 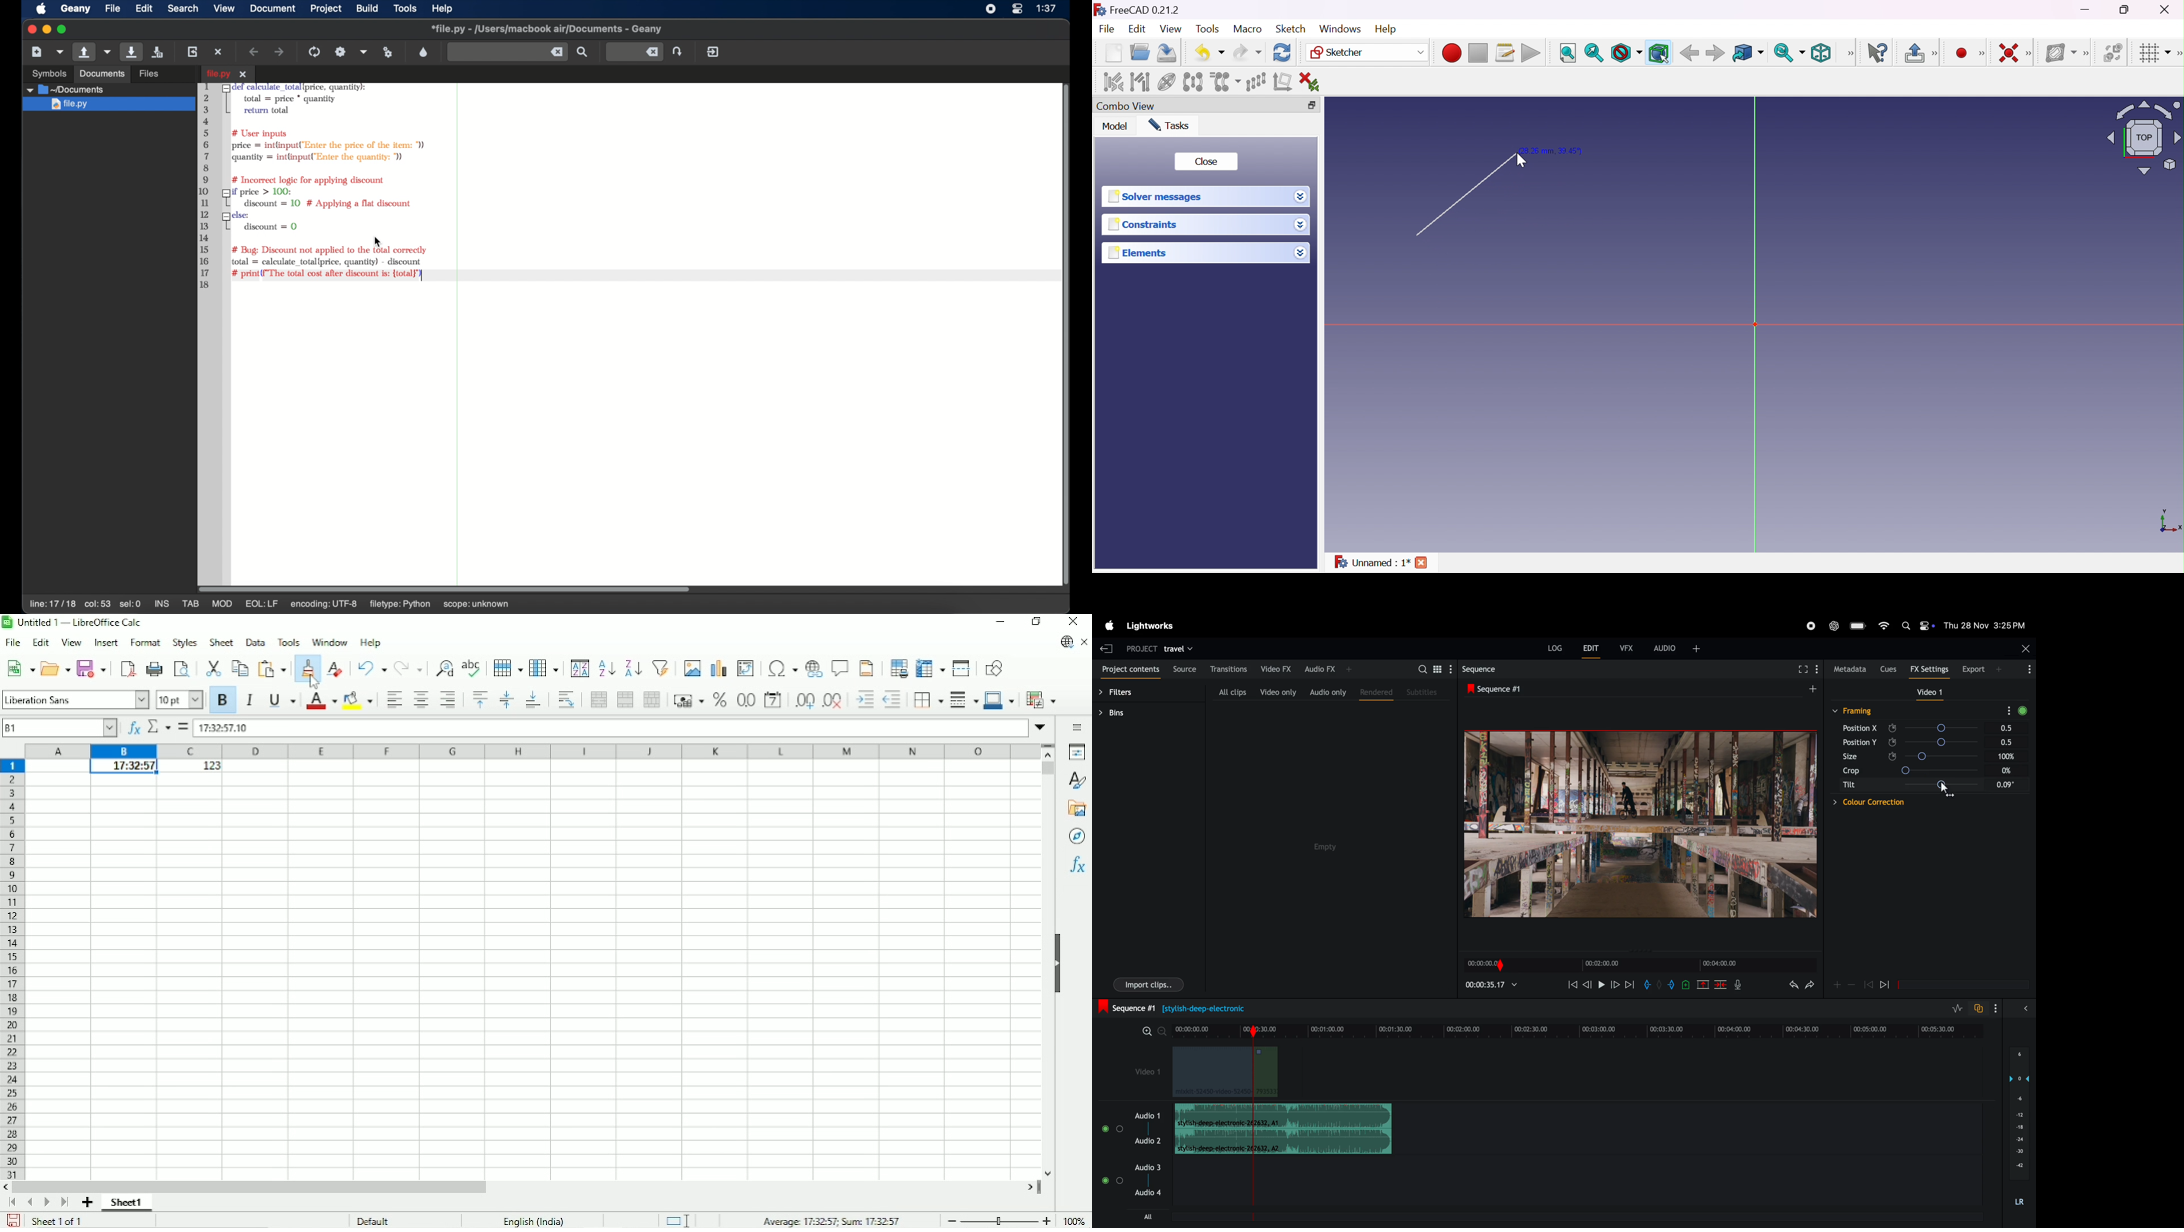 What do you see at coordinates (1171, 29) in the screenshot?
I see `View` at bounding box center [1171, 29].